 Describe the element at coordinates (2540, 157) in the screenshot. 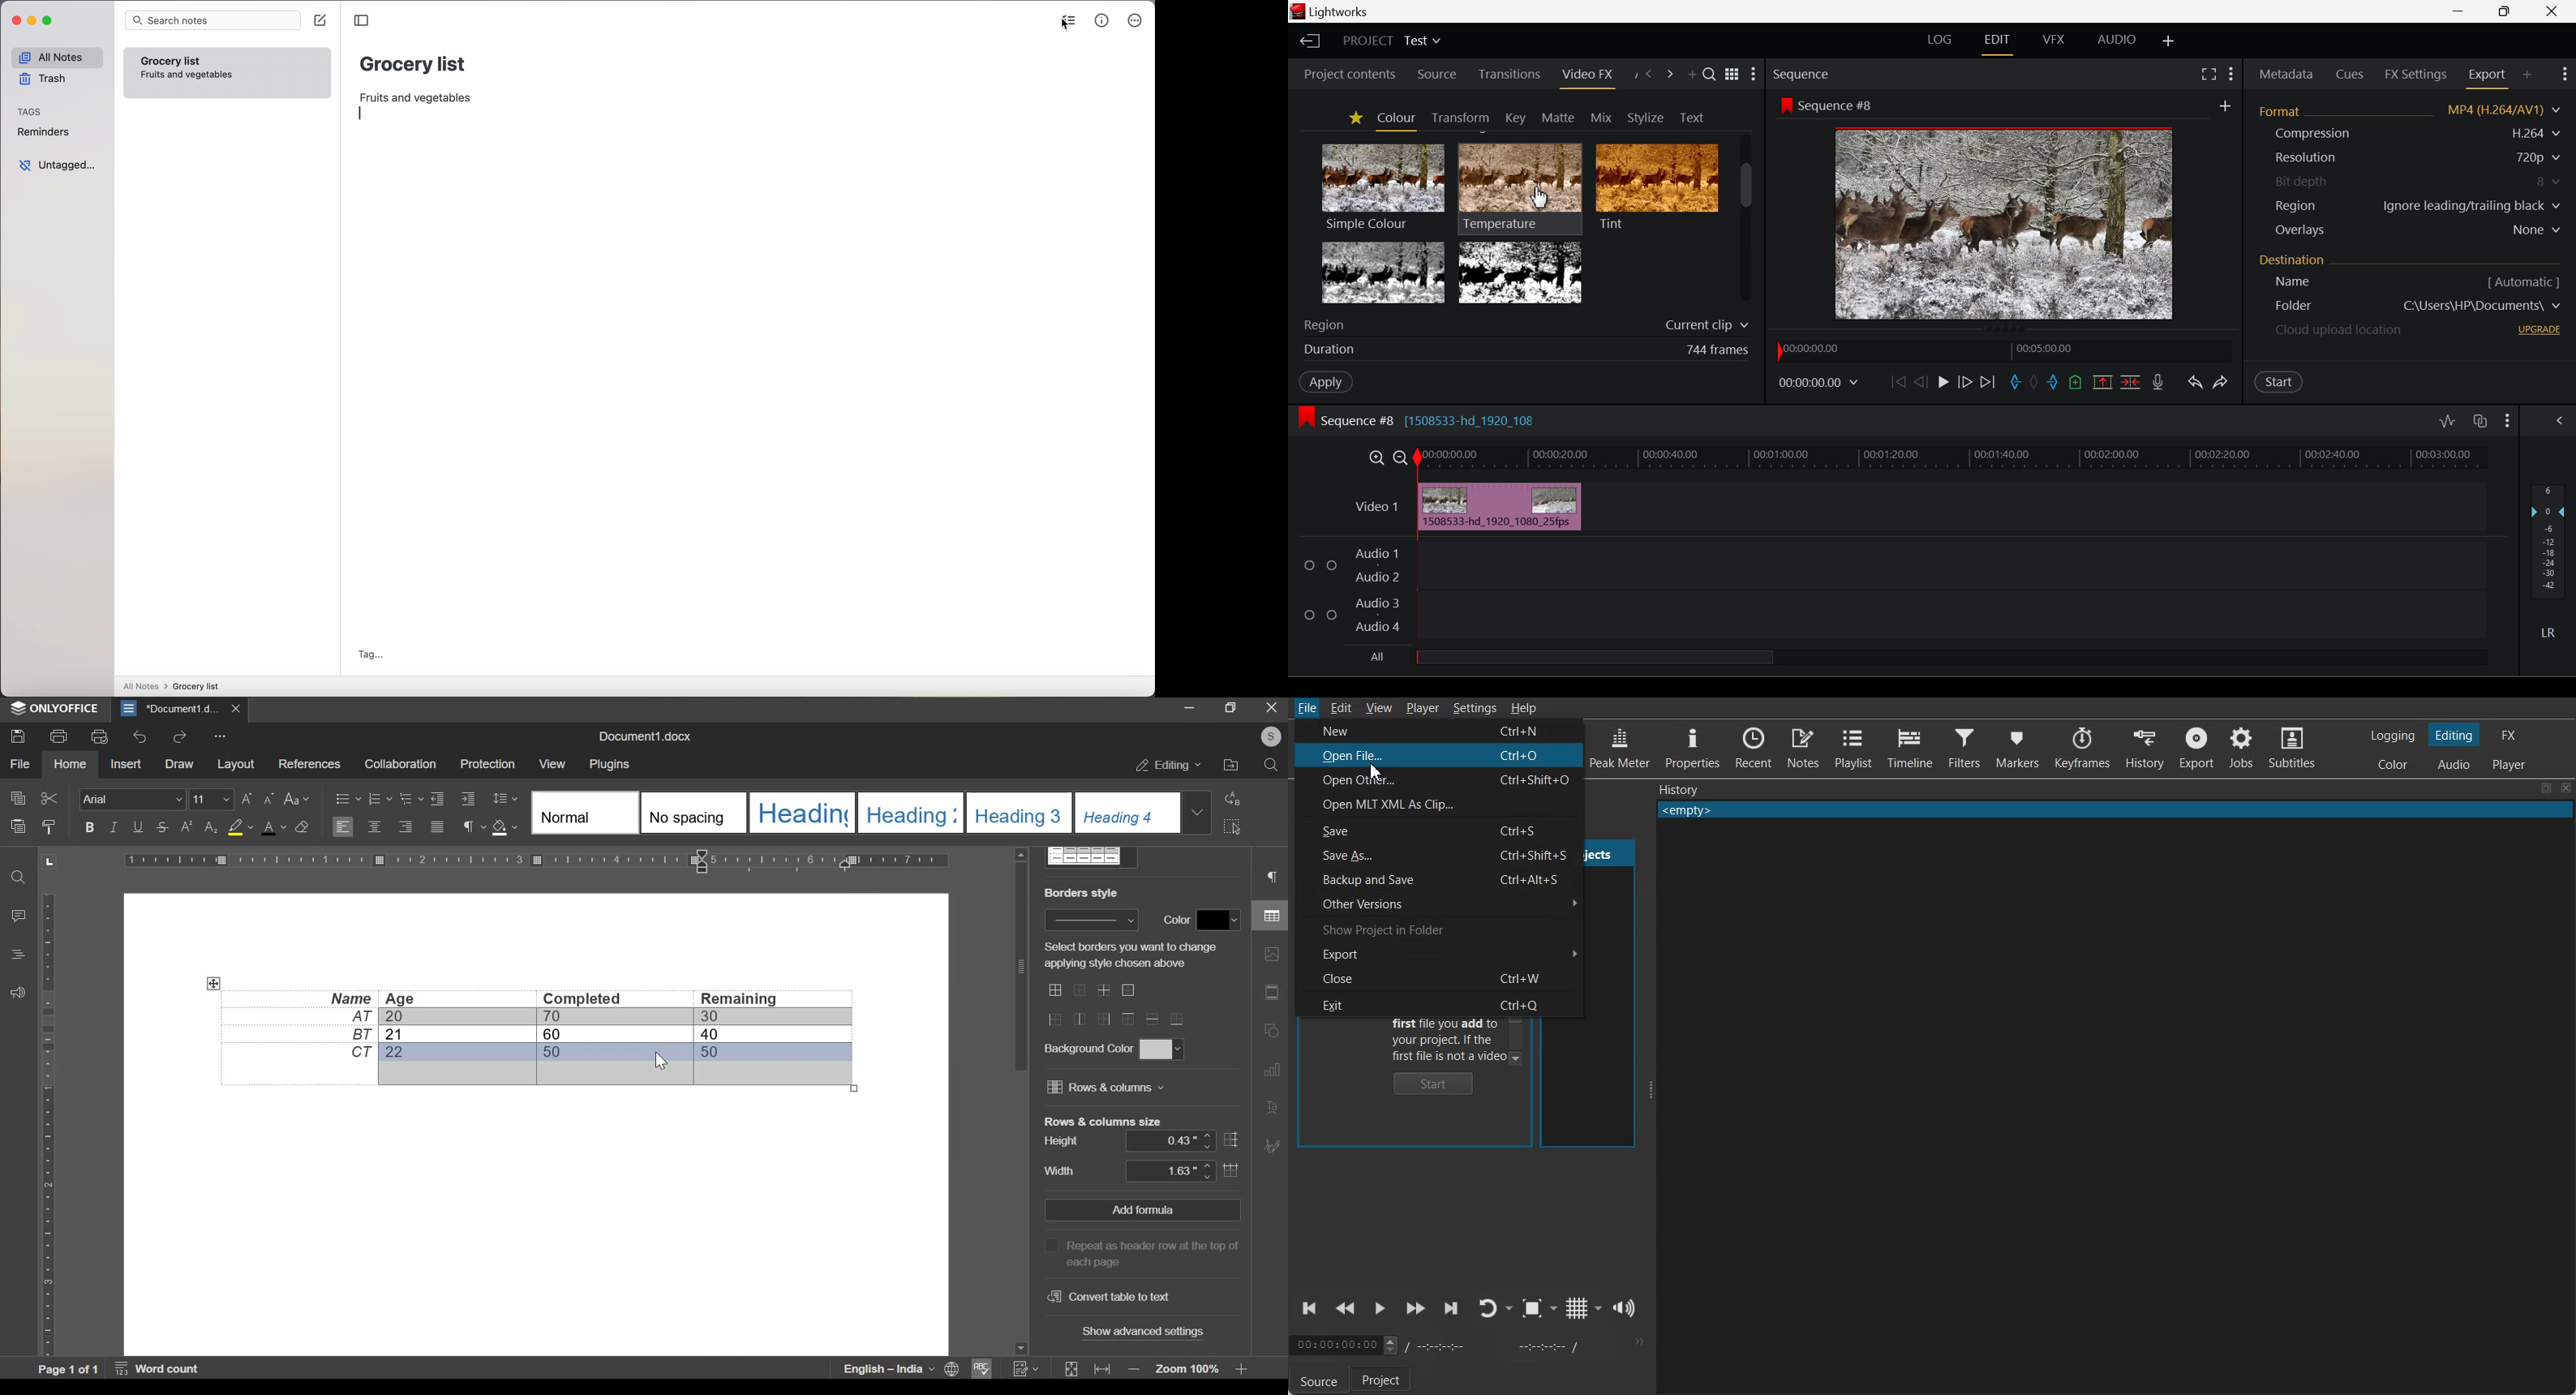

I see `720p ` at that location.